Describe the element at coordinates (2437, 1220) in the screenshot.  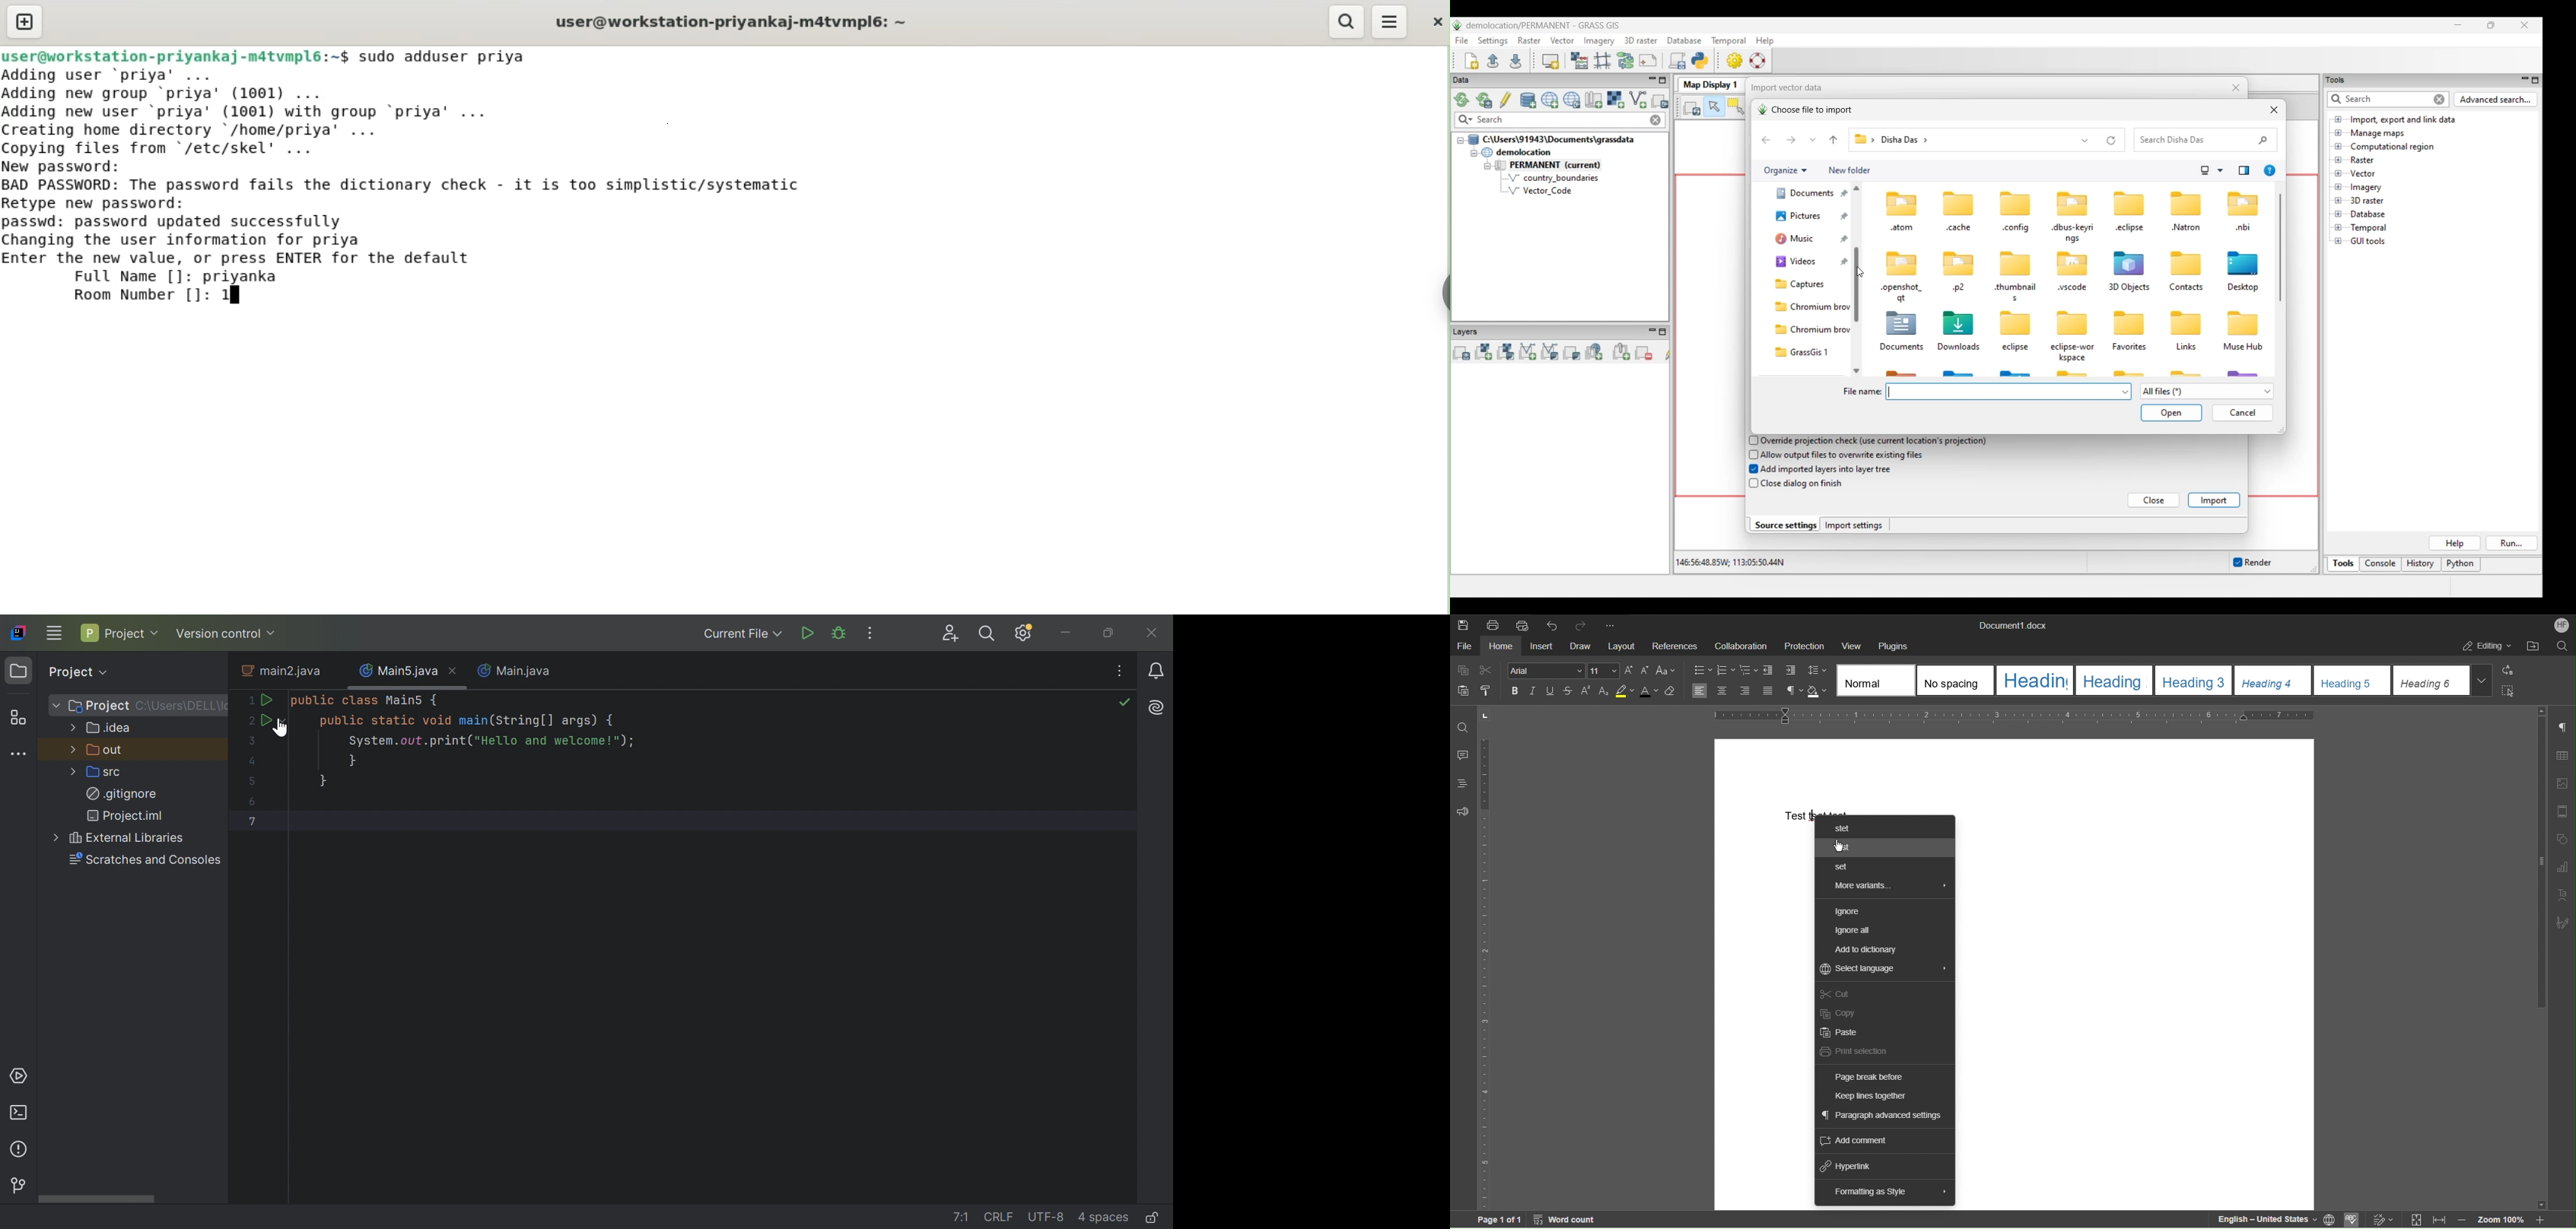
I see `Fit to Width` at that location.